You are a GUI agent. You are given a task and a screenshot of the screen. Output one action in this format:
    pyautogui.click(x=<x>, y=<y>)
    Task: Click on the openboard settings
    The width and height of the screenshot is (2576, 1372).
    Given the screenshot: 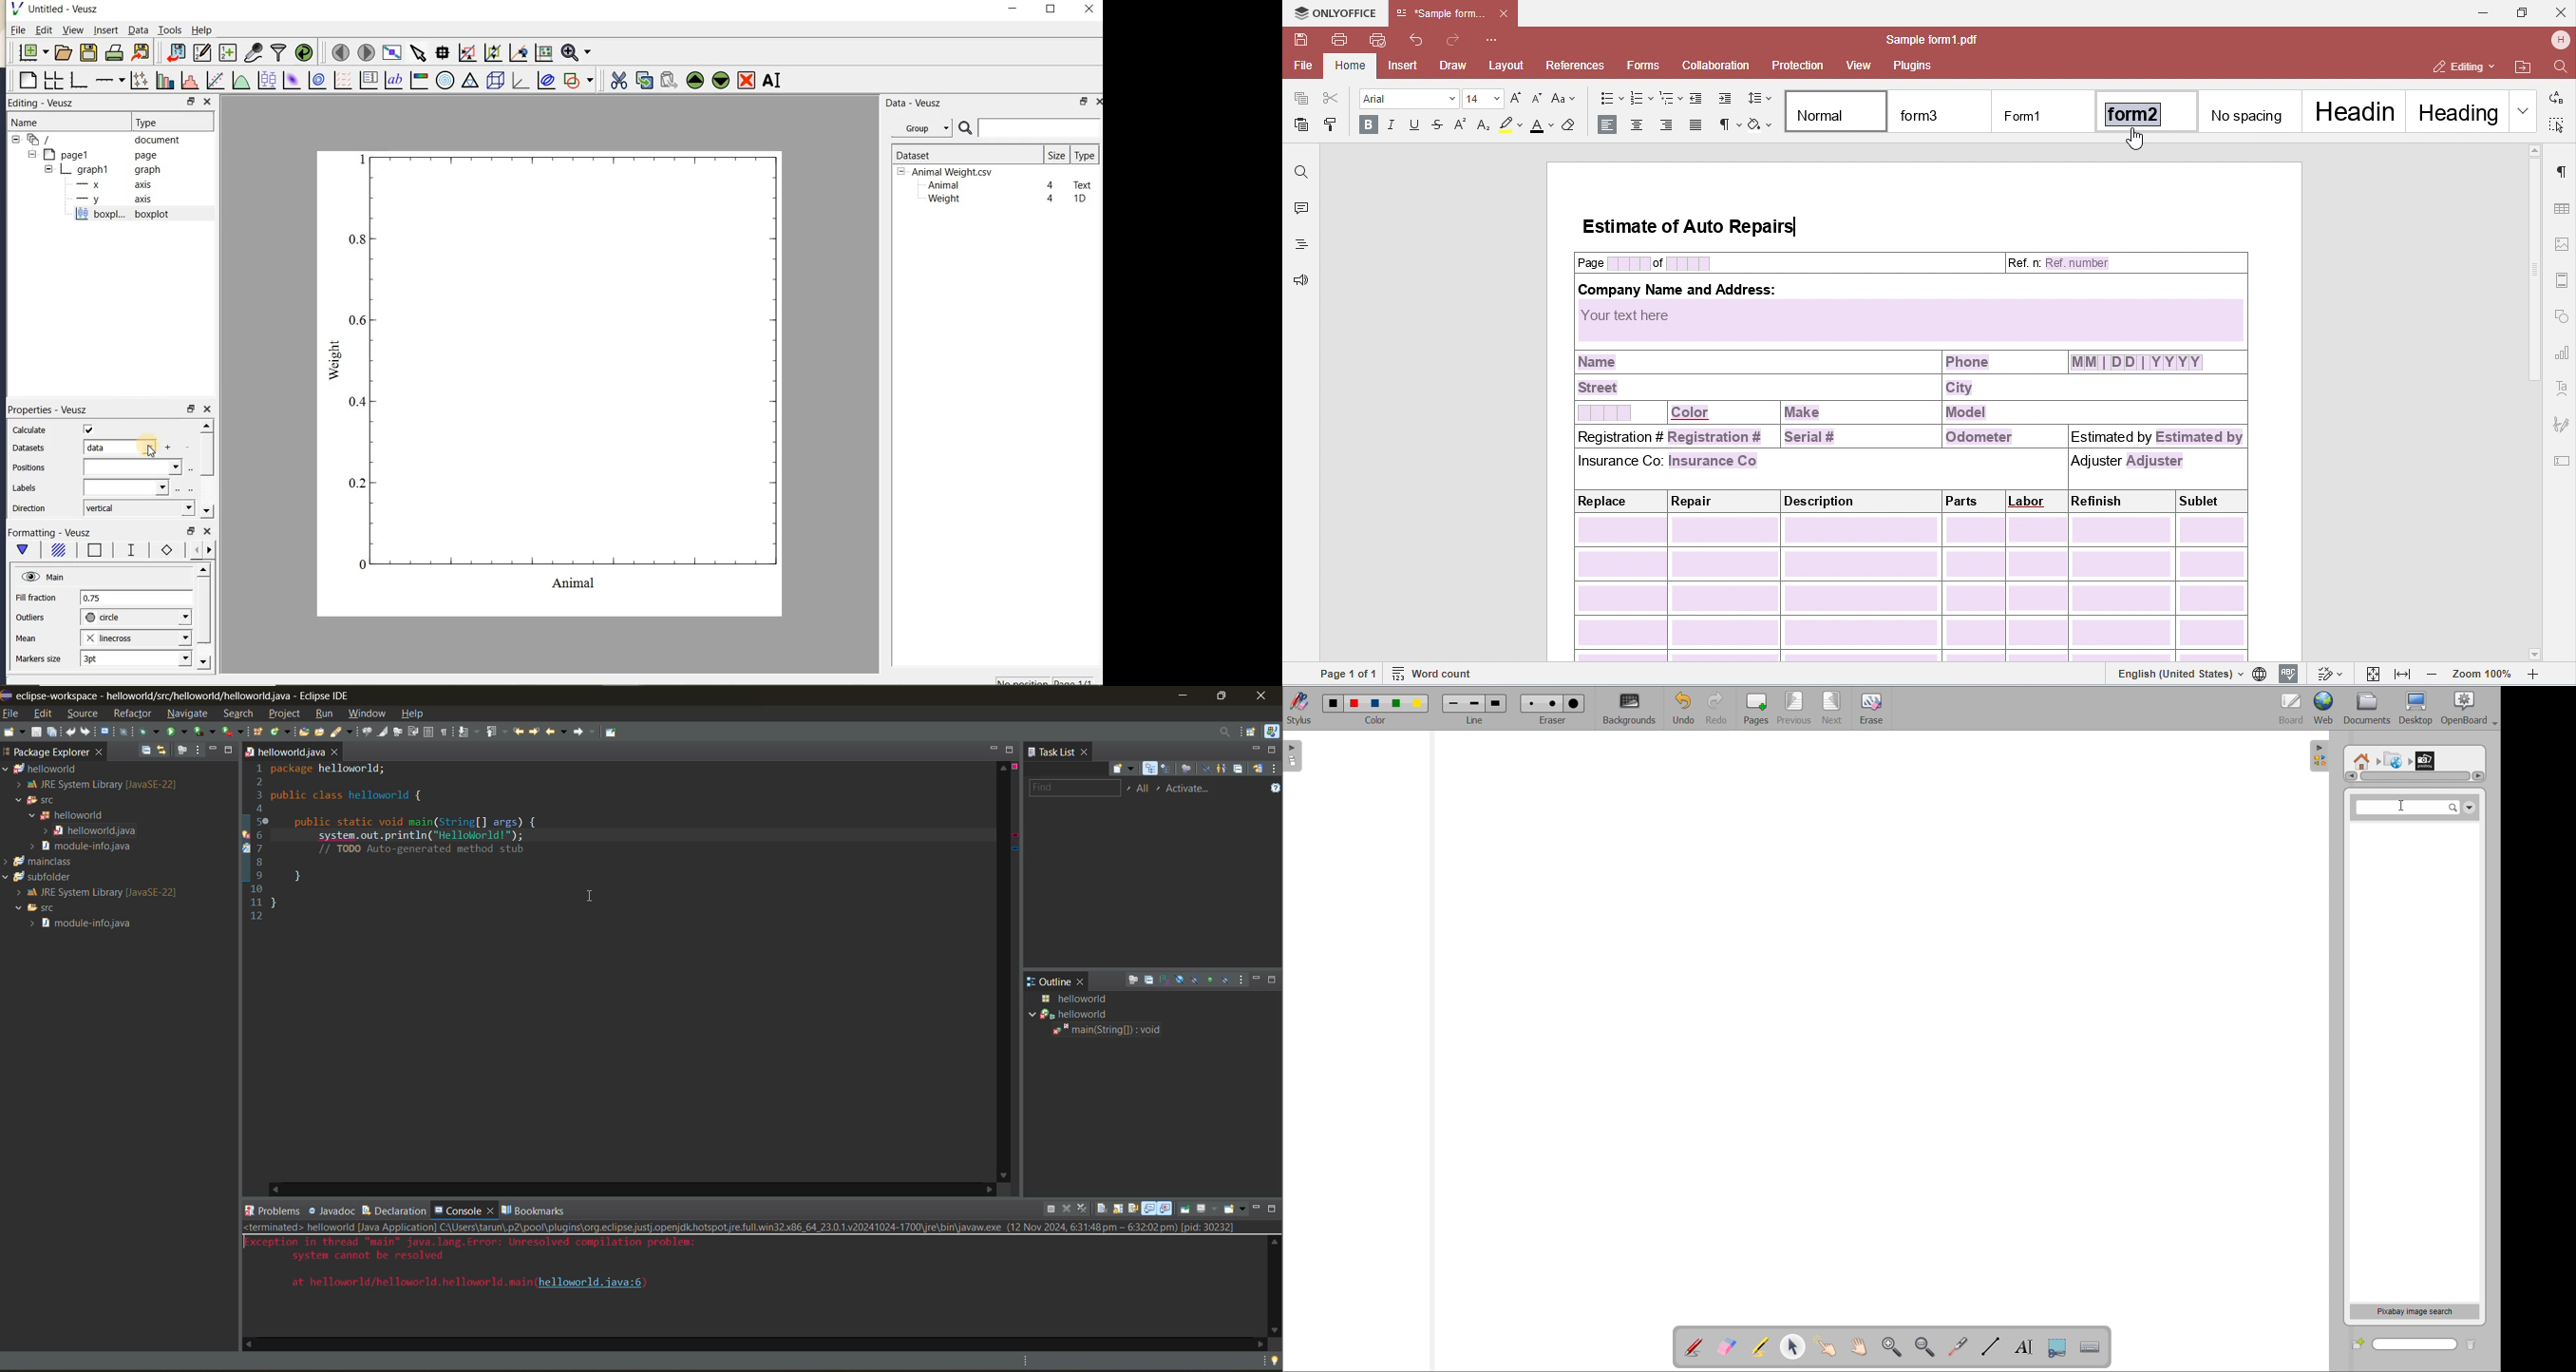 What is the action you would take?
    pyautogui.click(x=2469, y=708)
    